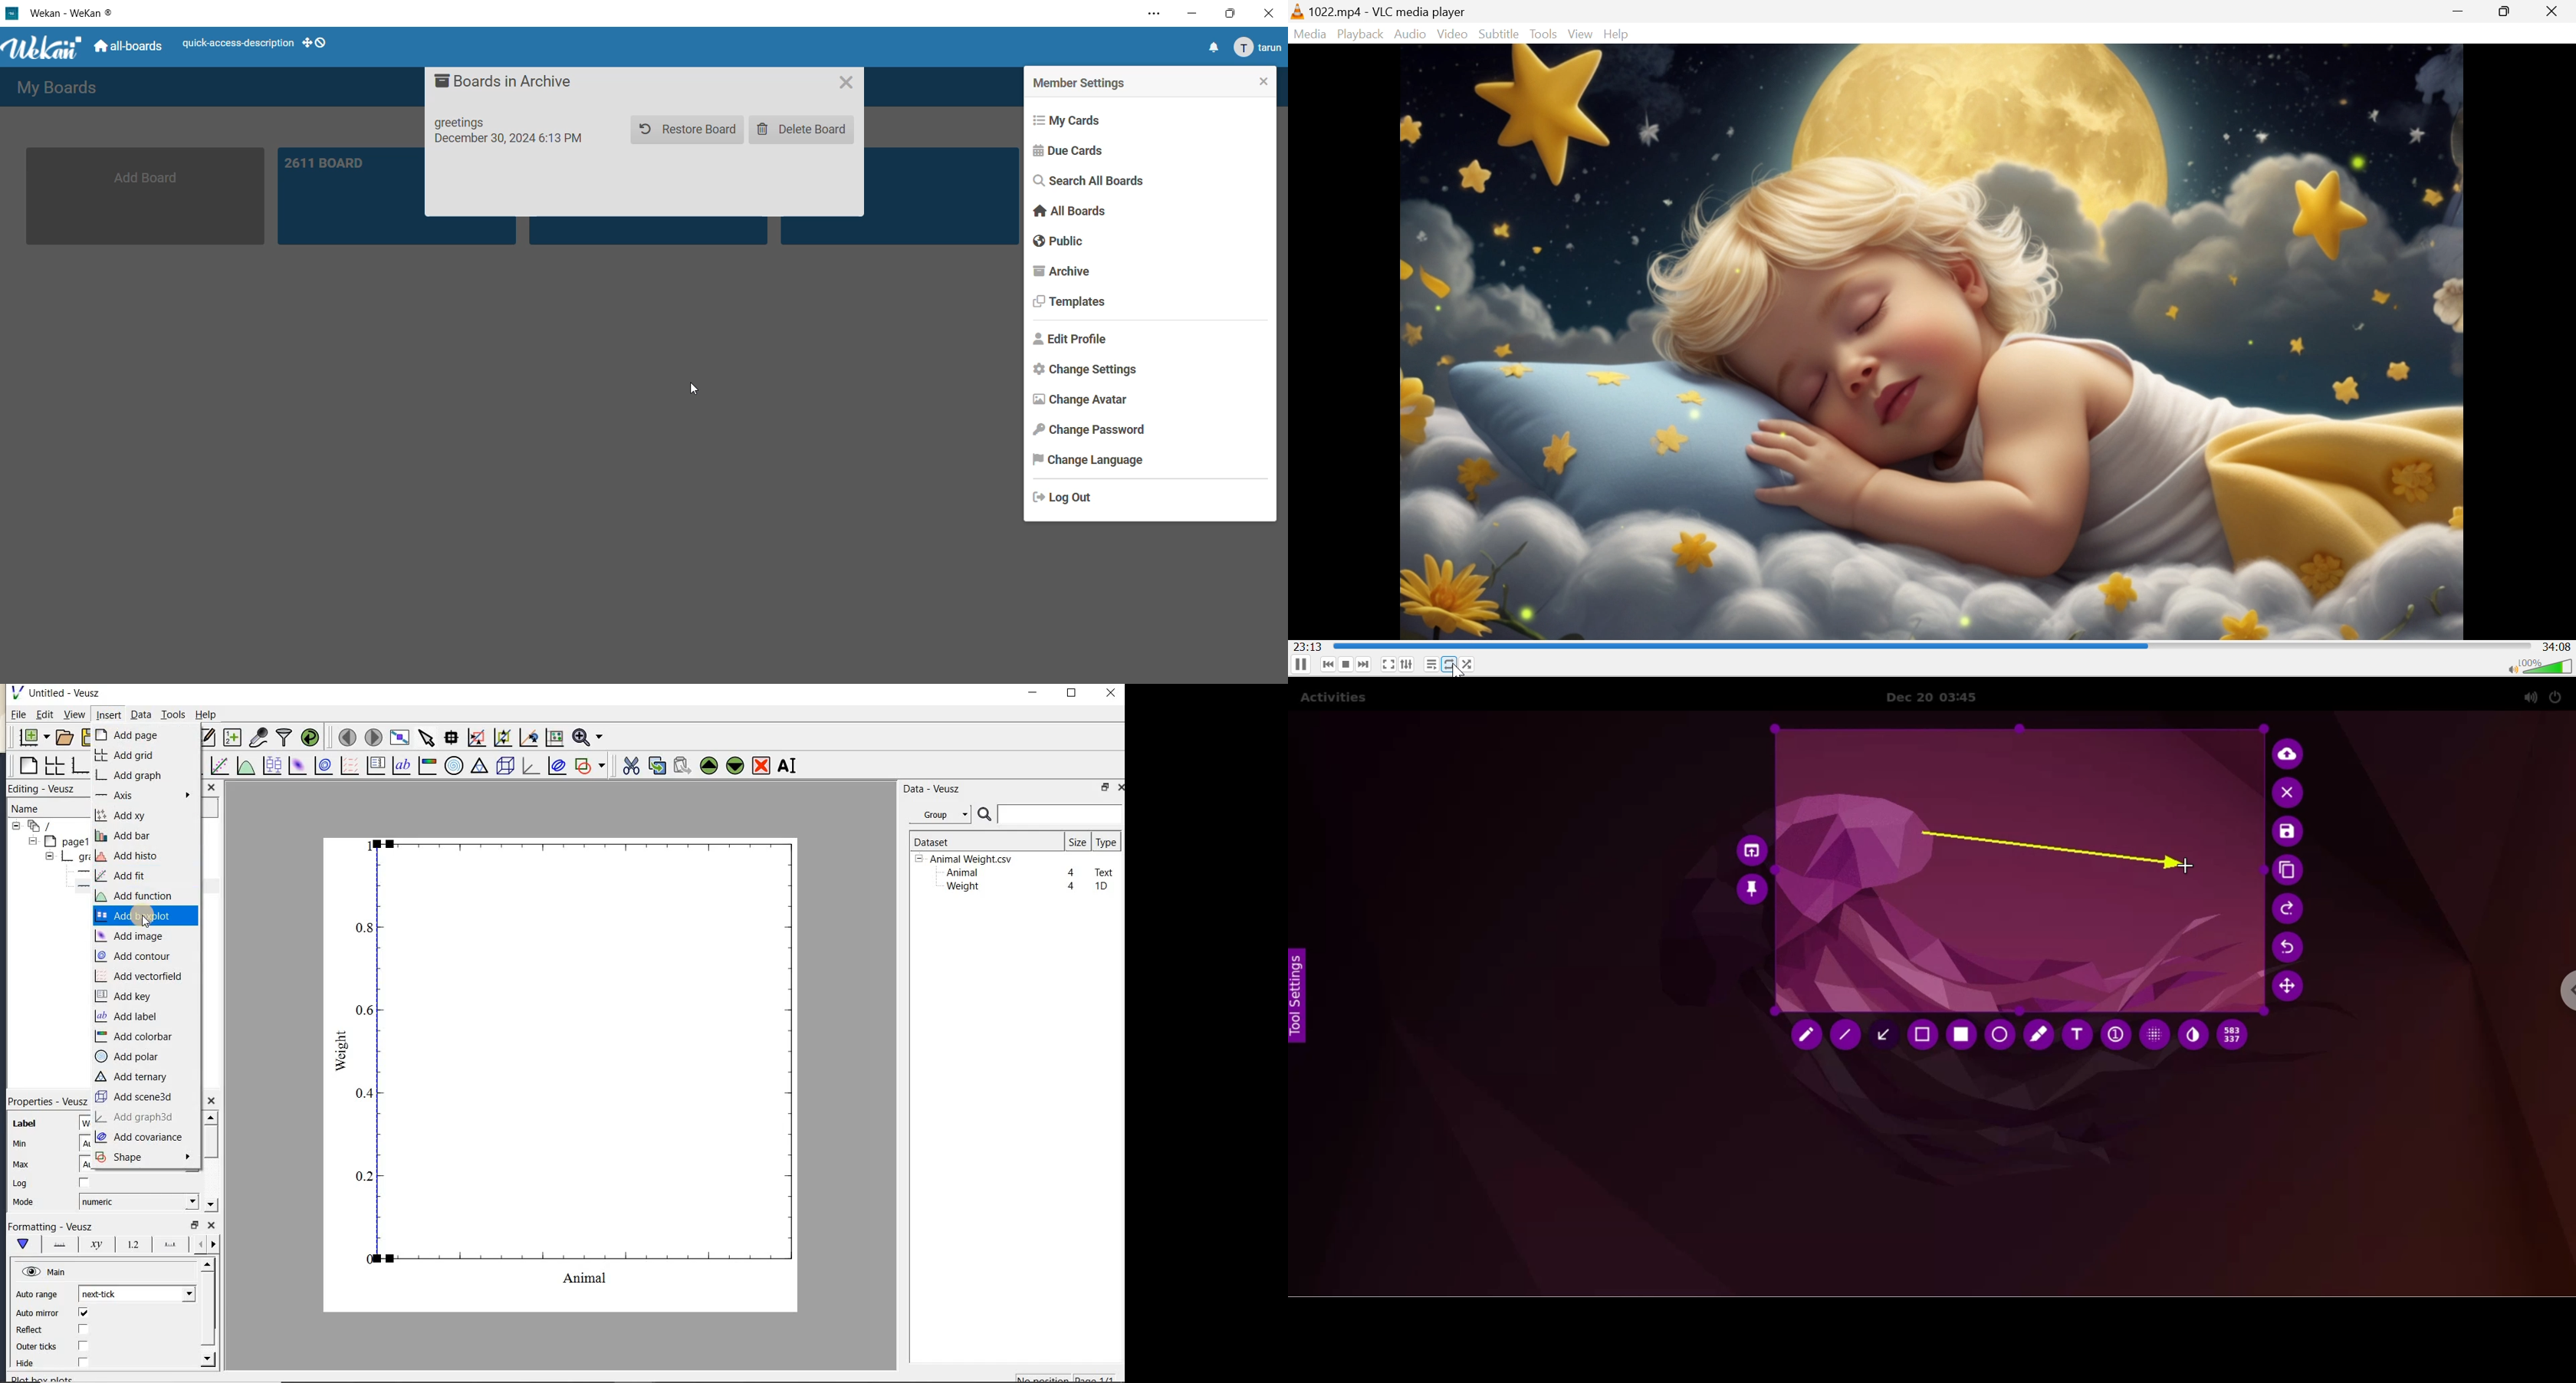 This screenshot has width=2576, height=1400. What do you see at coordinates (1074, 118) in the screenshot?
I see `my cards` at bounding box center [1074, 118].